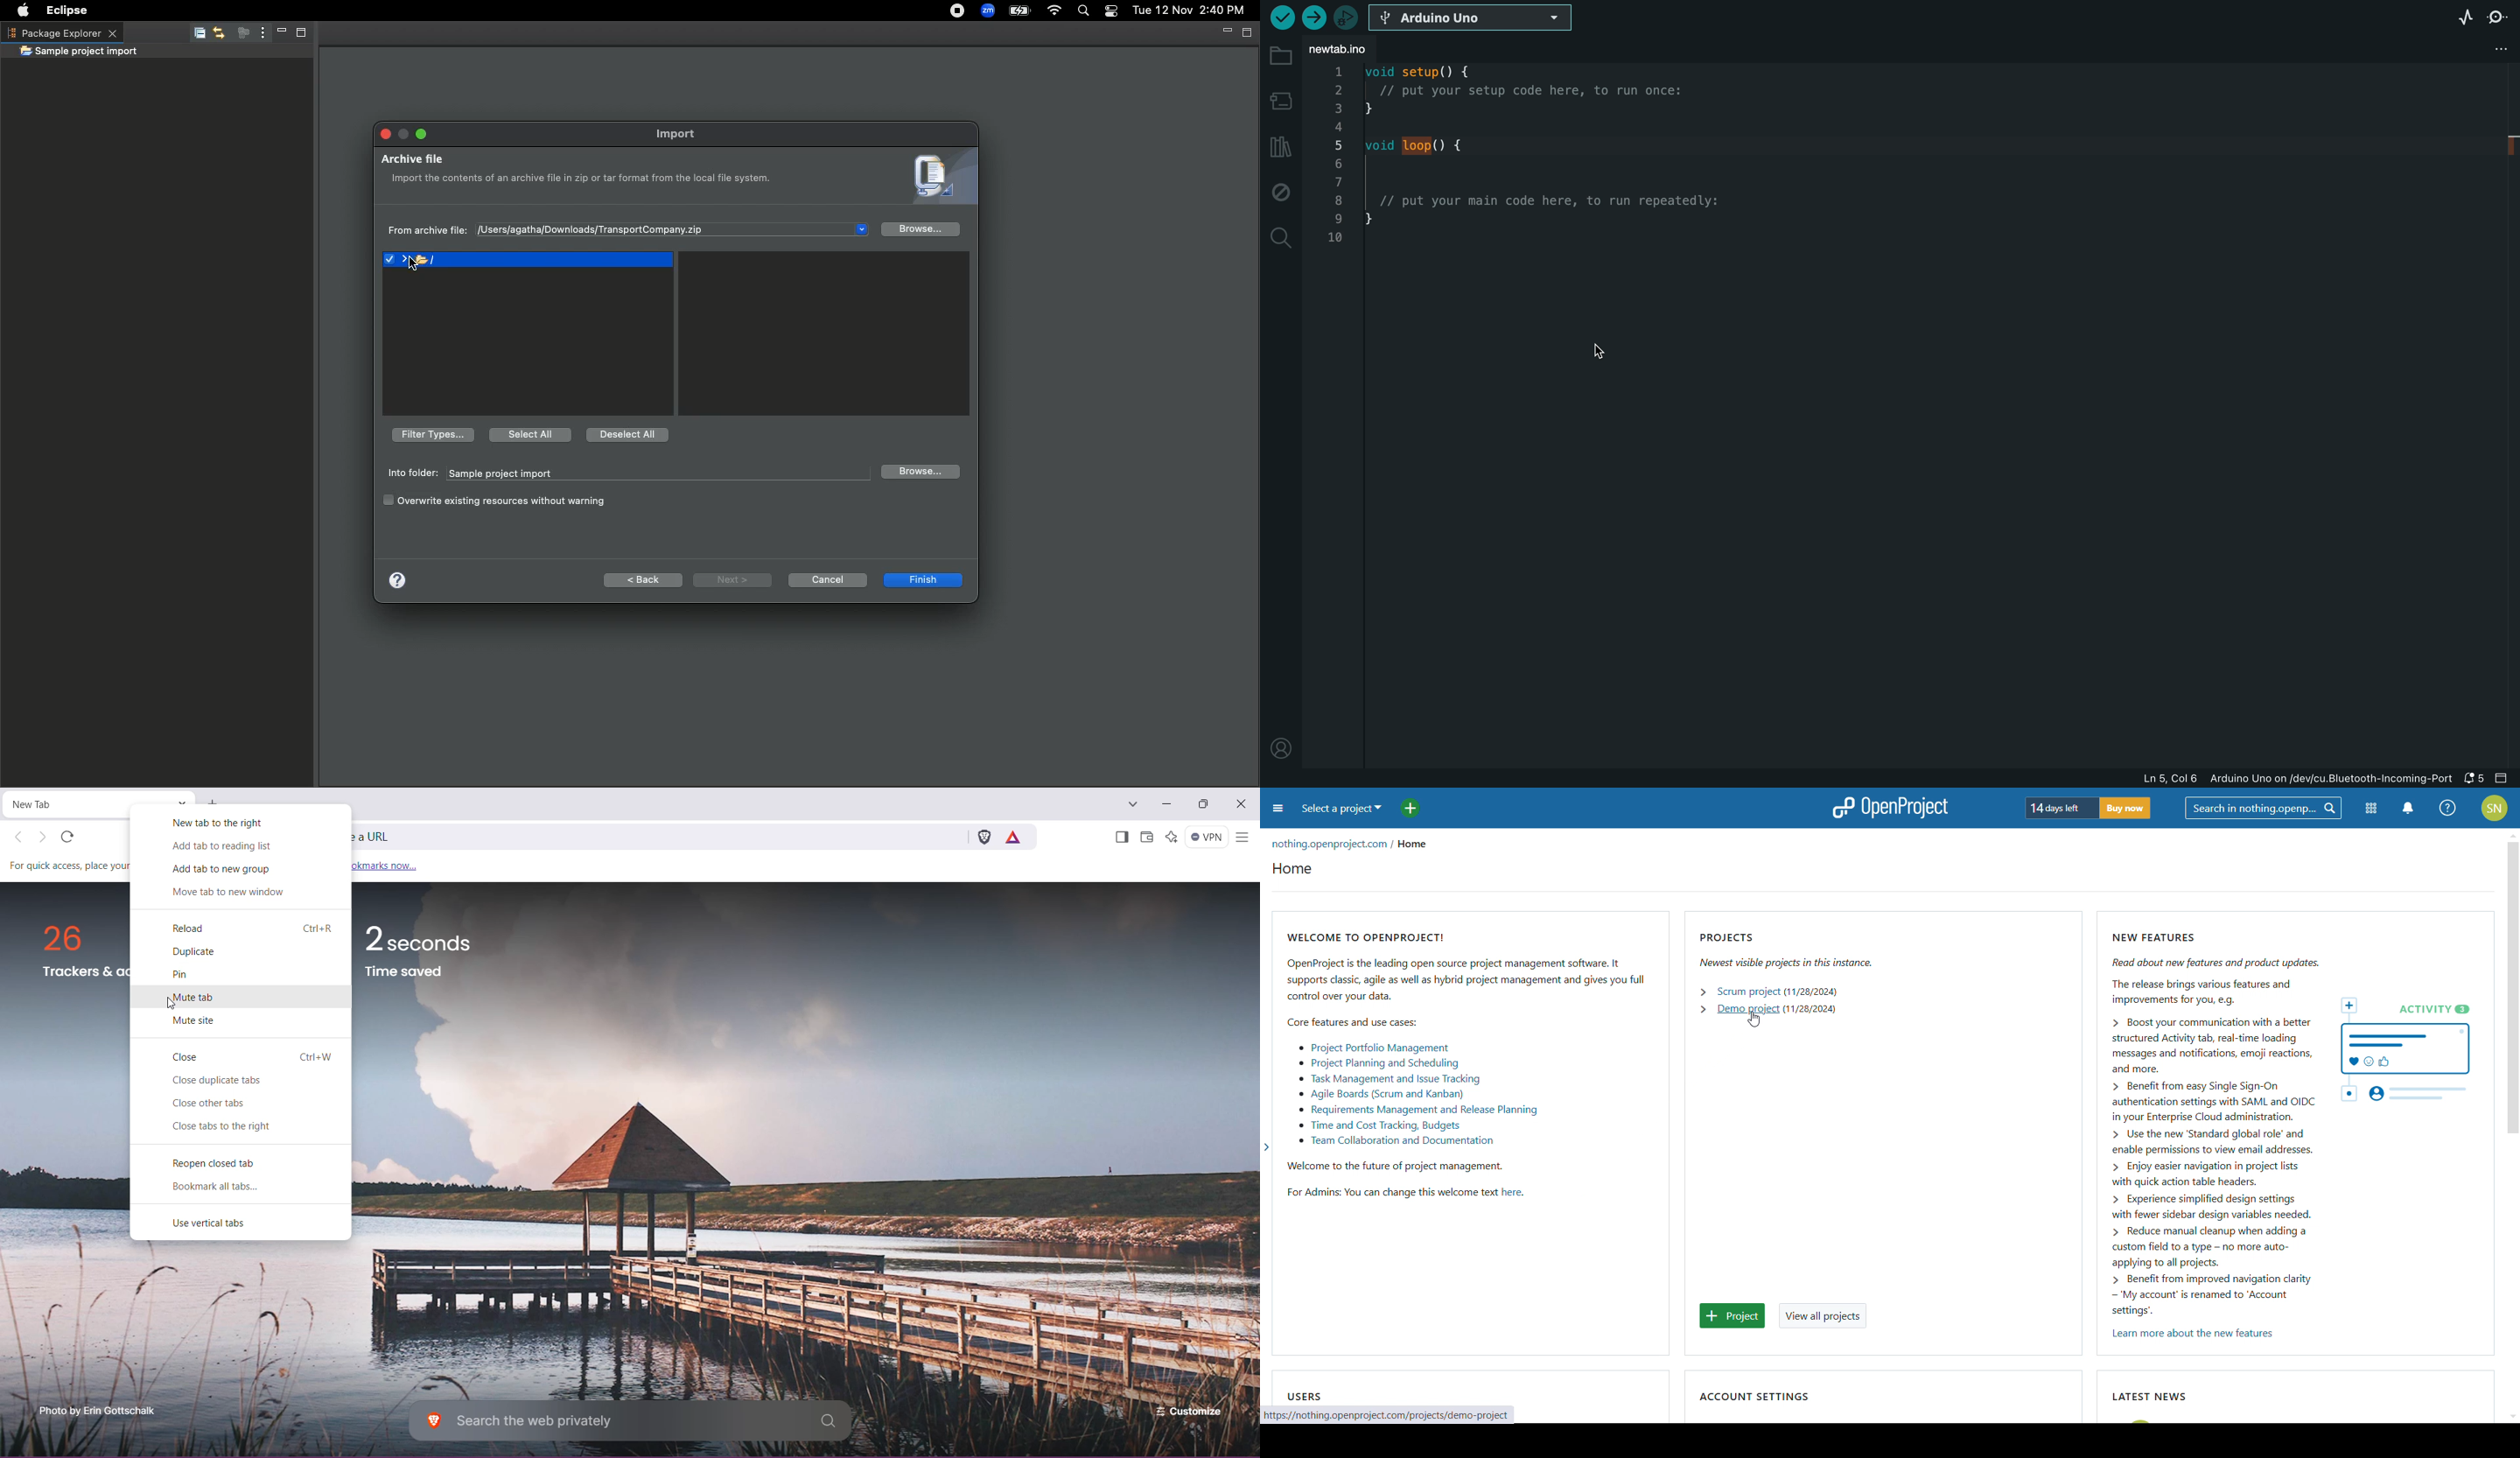  What do you see at coordinates (1513, 1193) in the screenshot?
I see `welcome text` at bounding box center [1513, 1193].